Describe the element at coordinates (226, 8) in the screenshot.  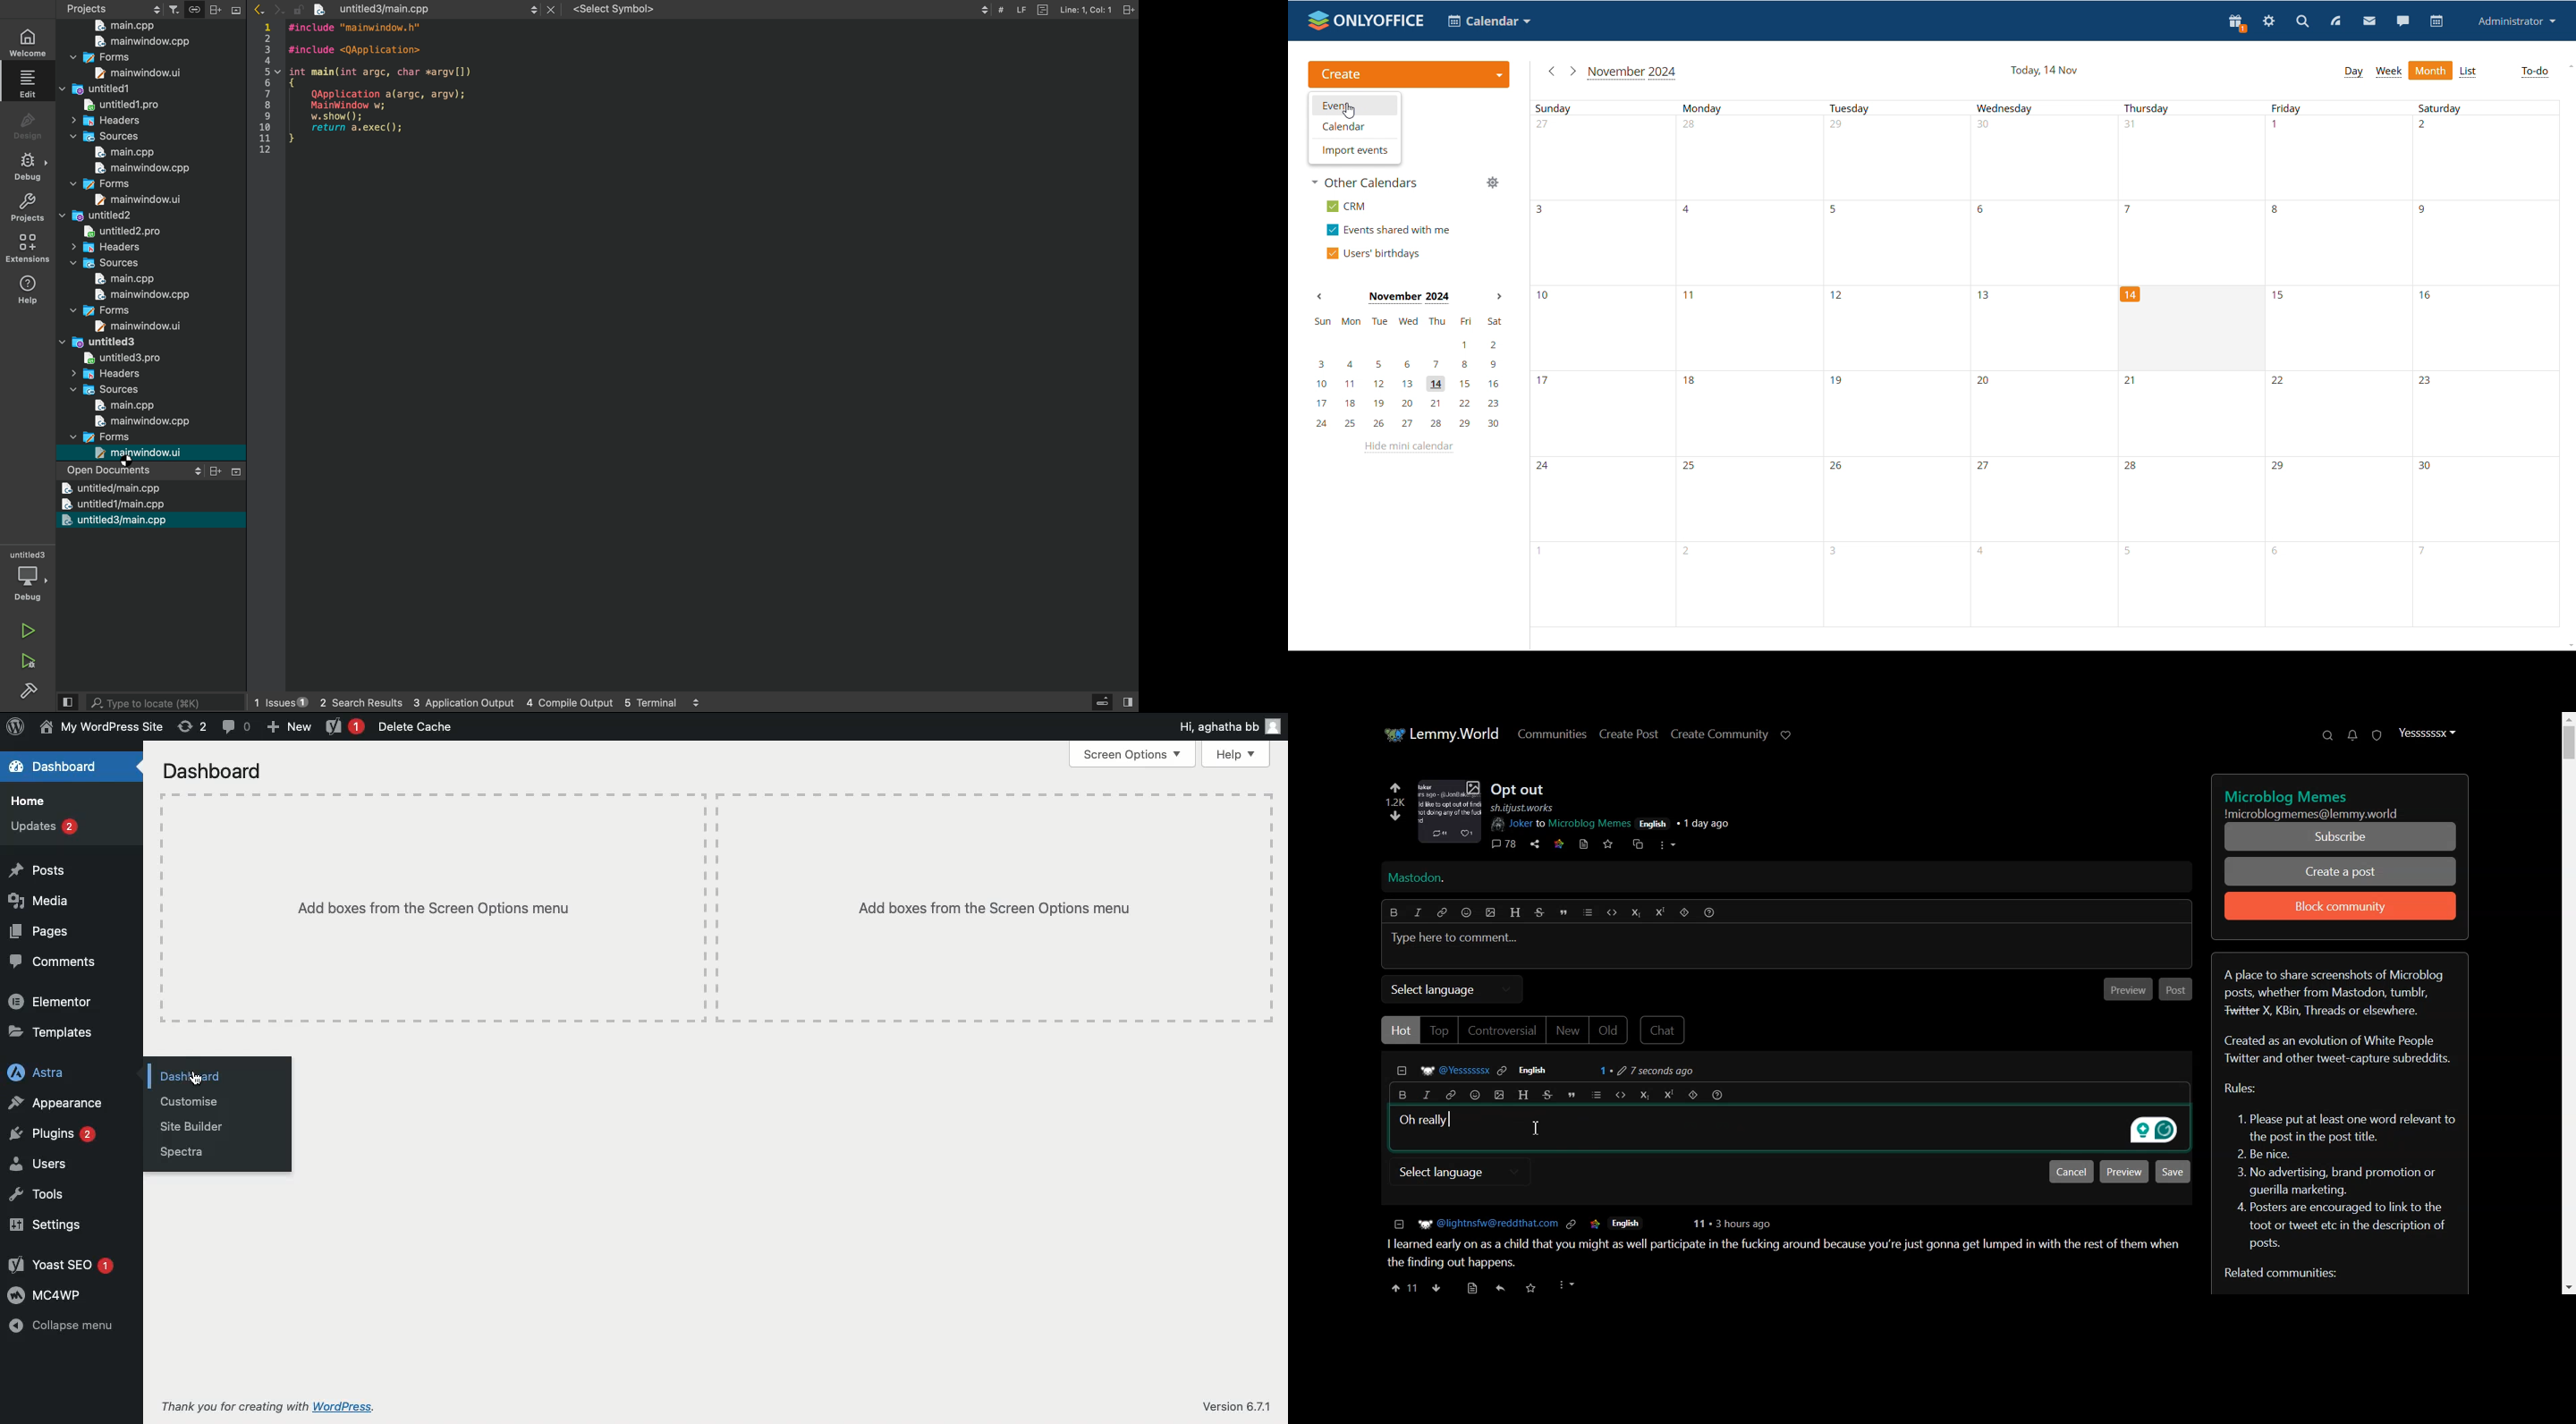
I see `projects` at that location.